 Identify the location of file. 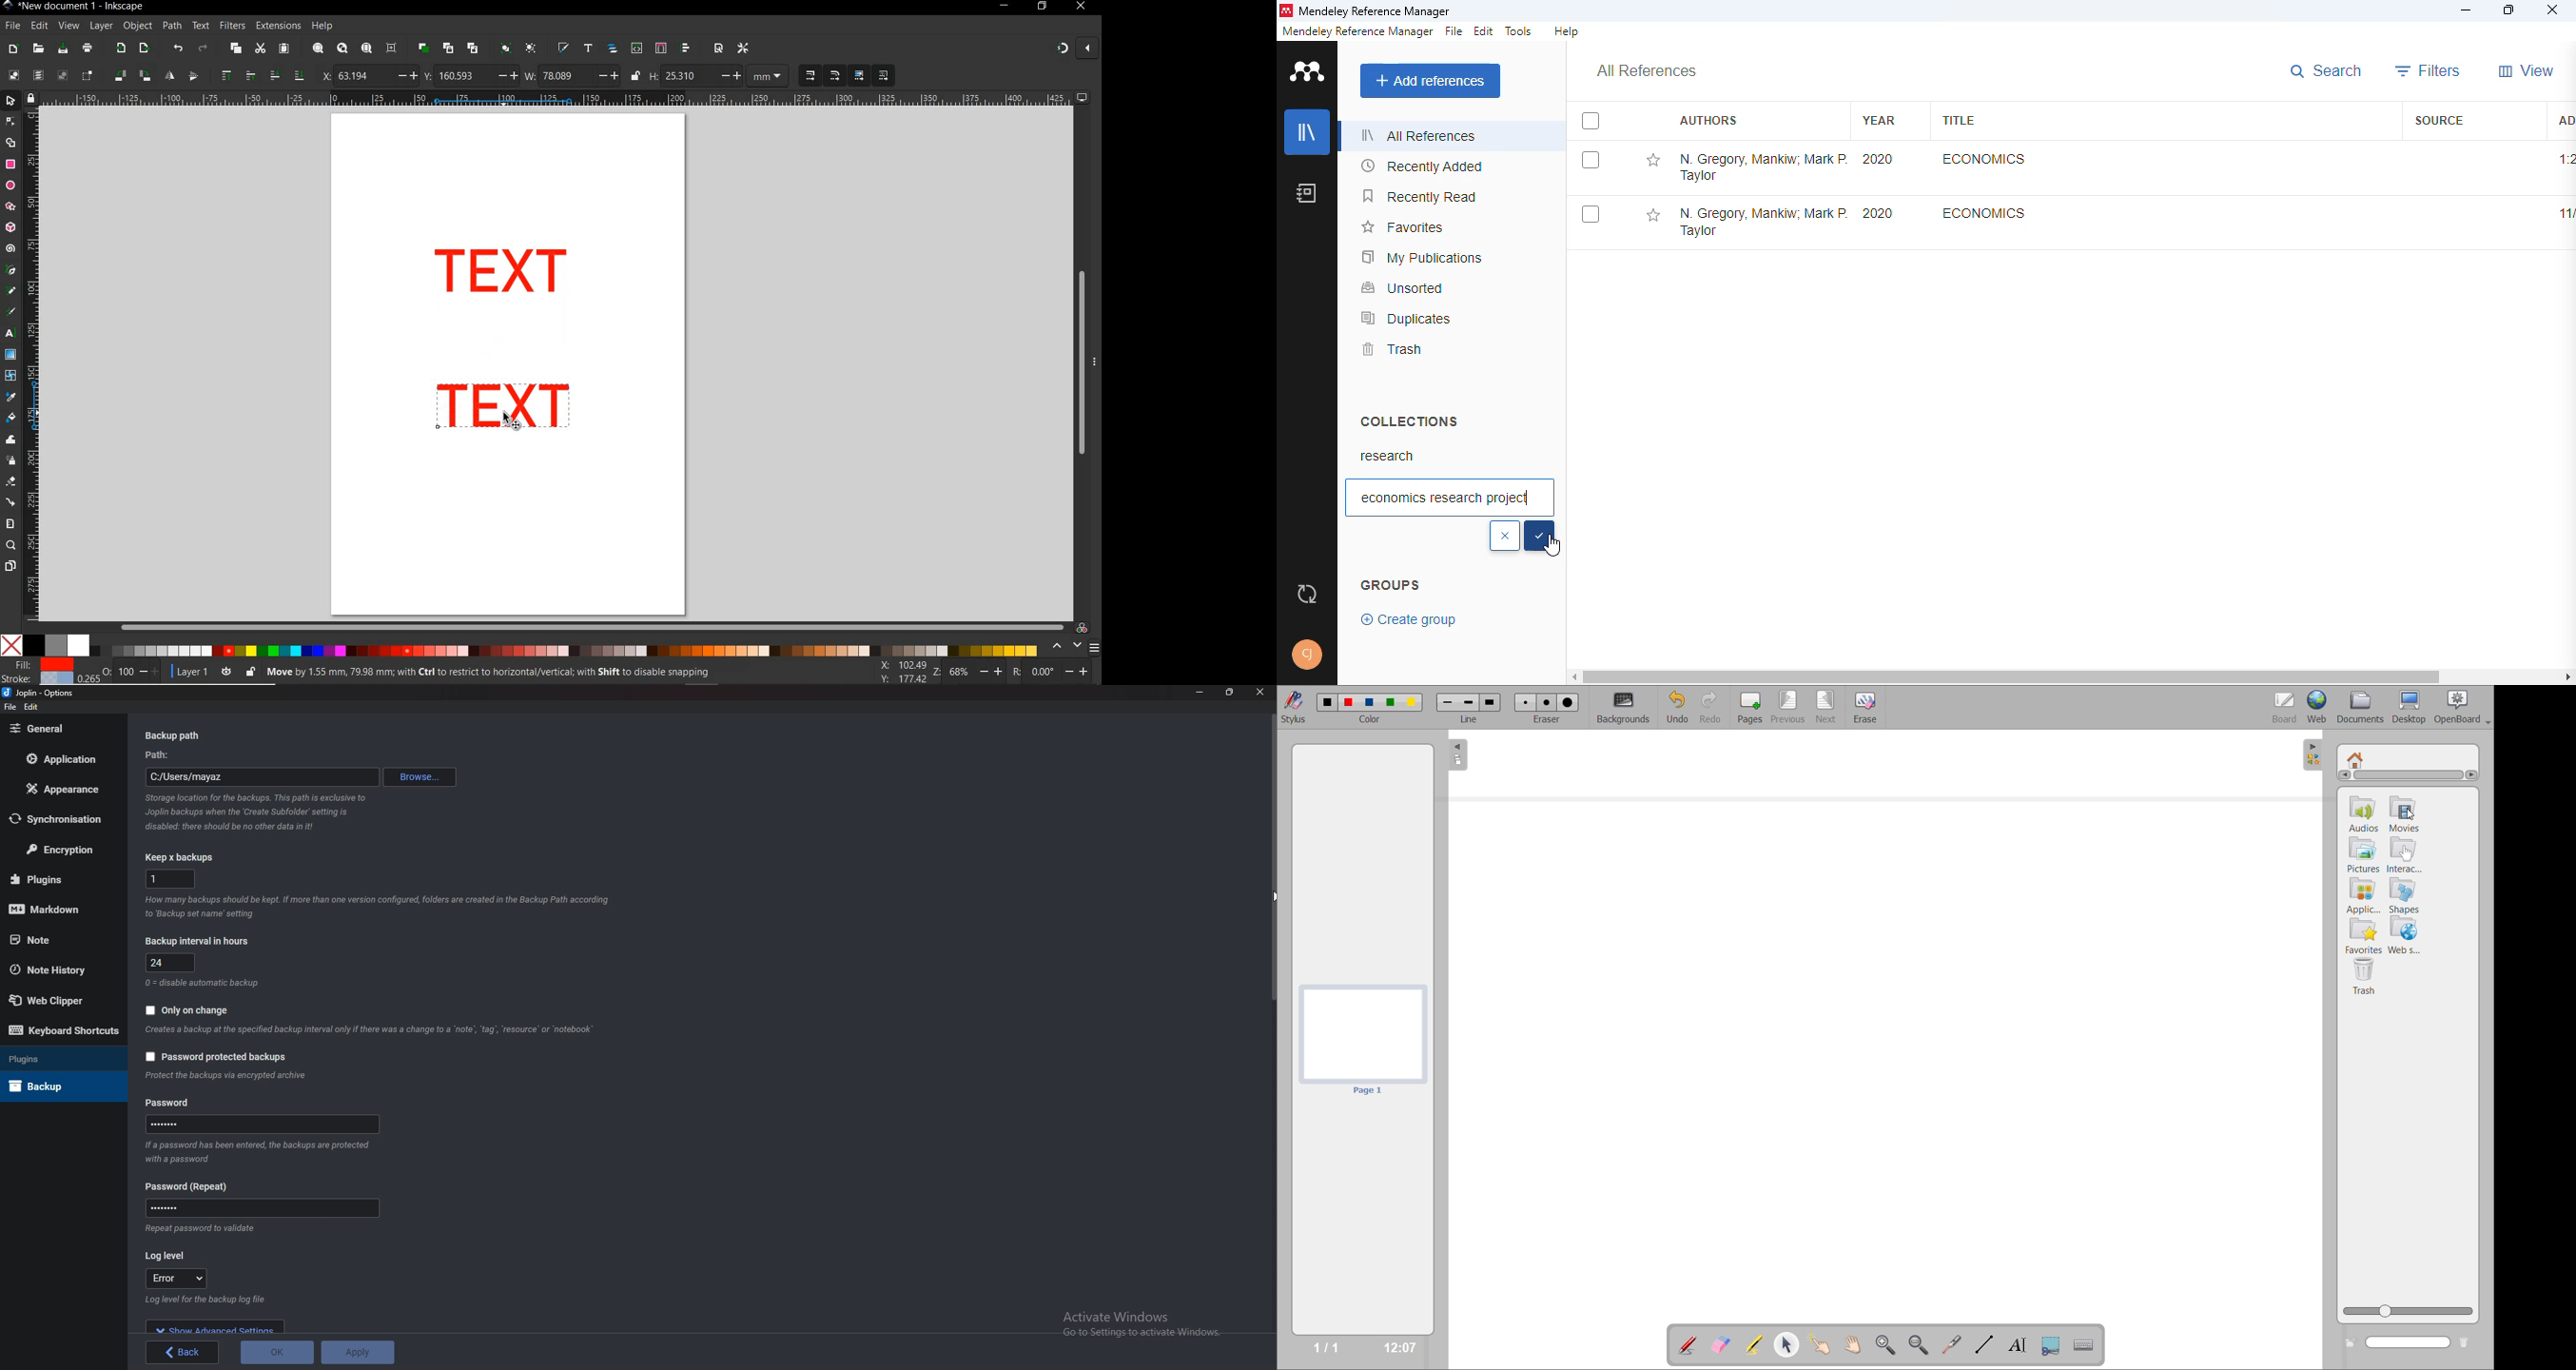
(9, 708).